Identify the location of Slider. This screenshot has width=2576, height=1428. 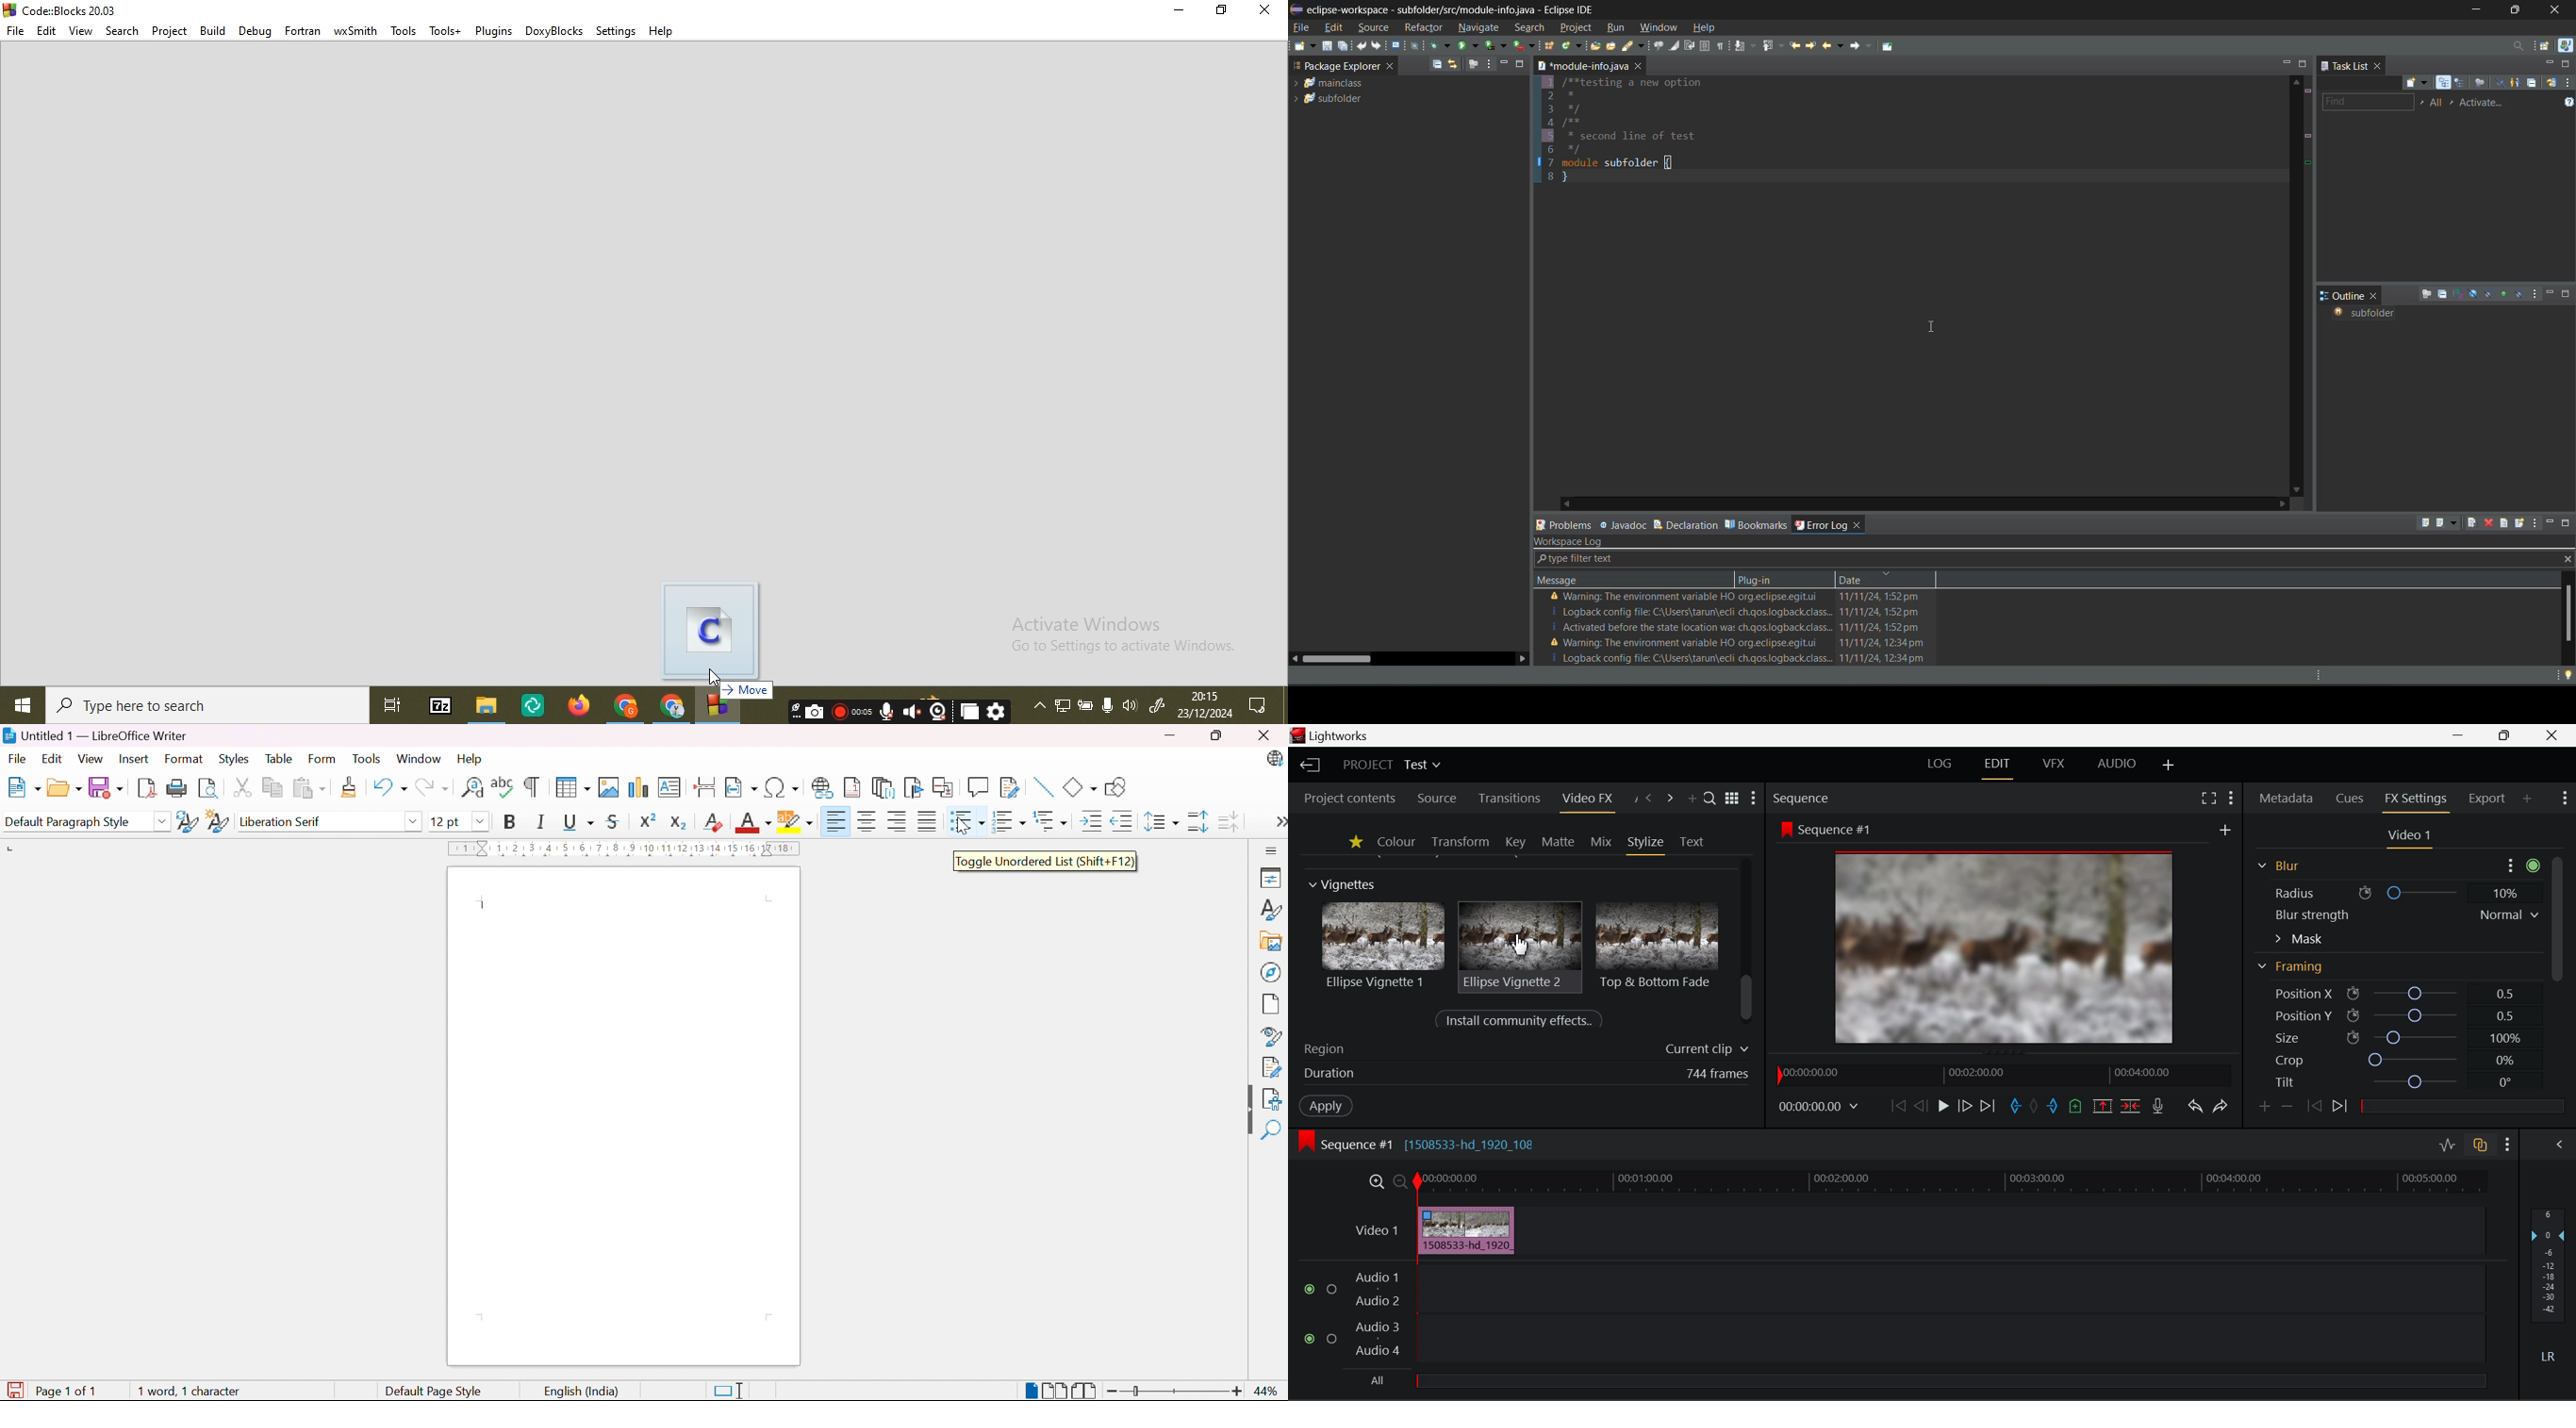
(1135, 1390).